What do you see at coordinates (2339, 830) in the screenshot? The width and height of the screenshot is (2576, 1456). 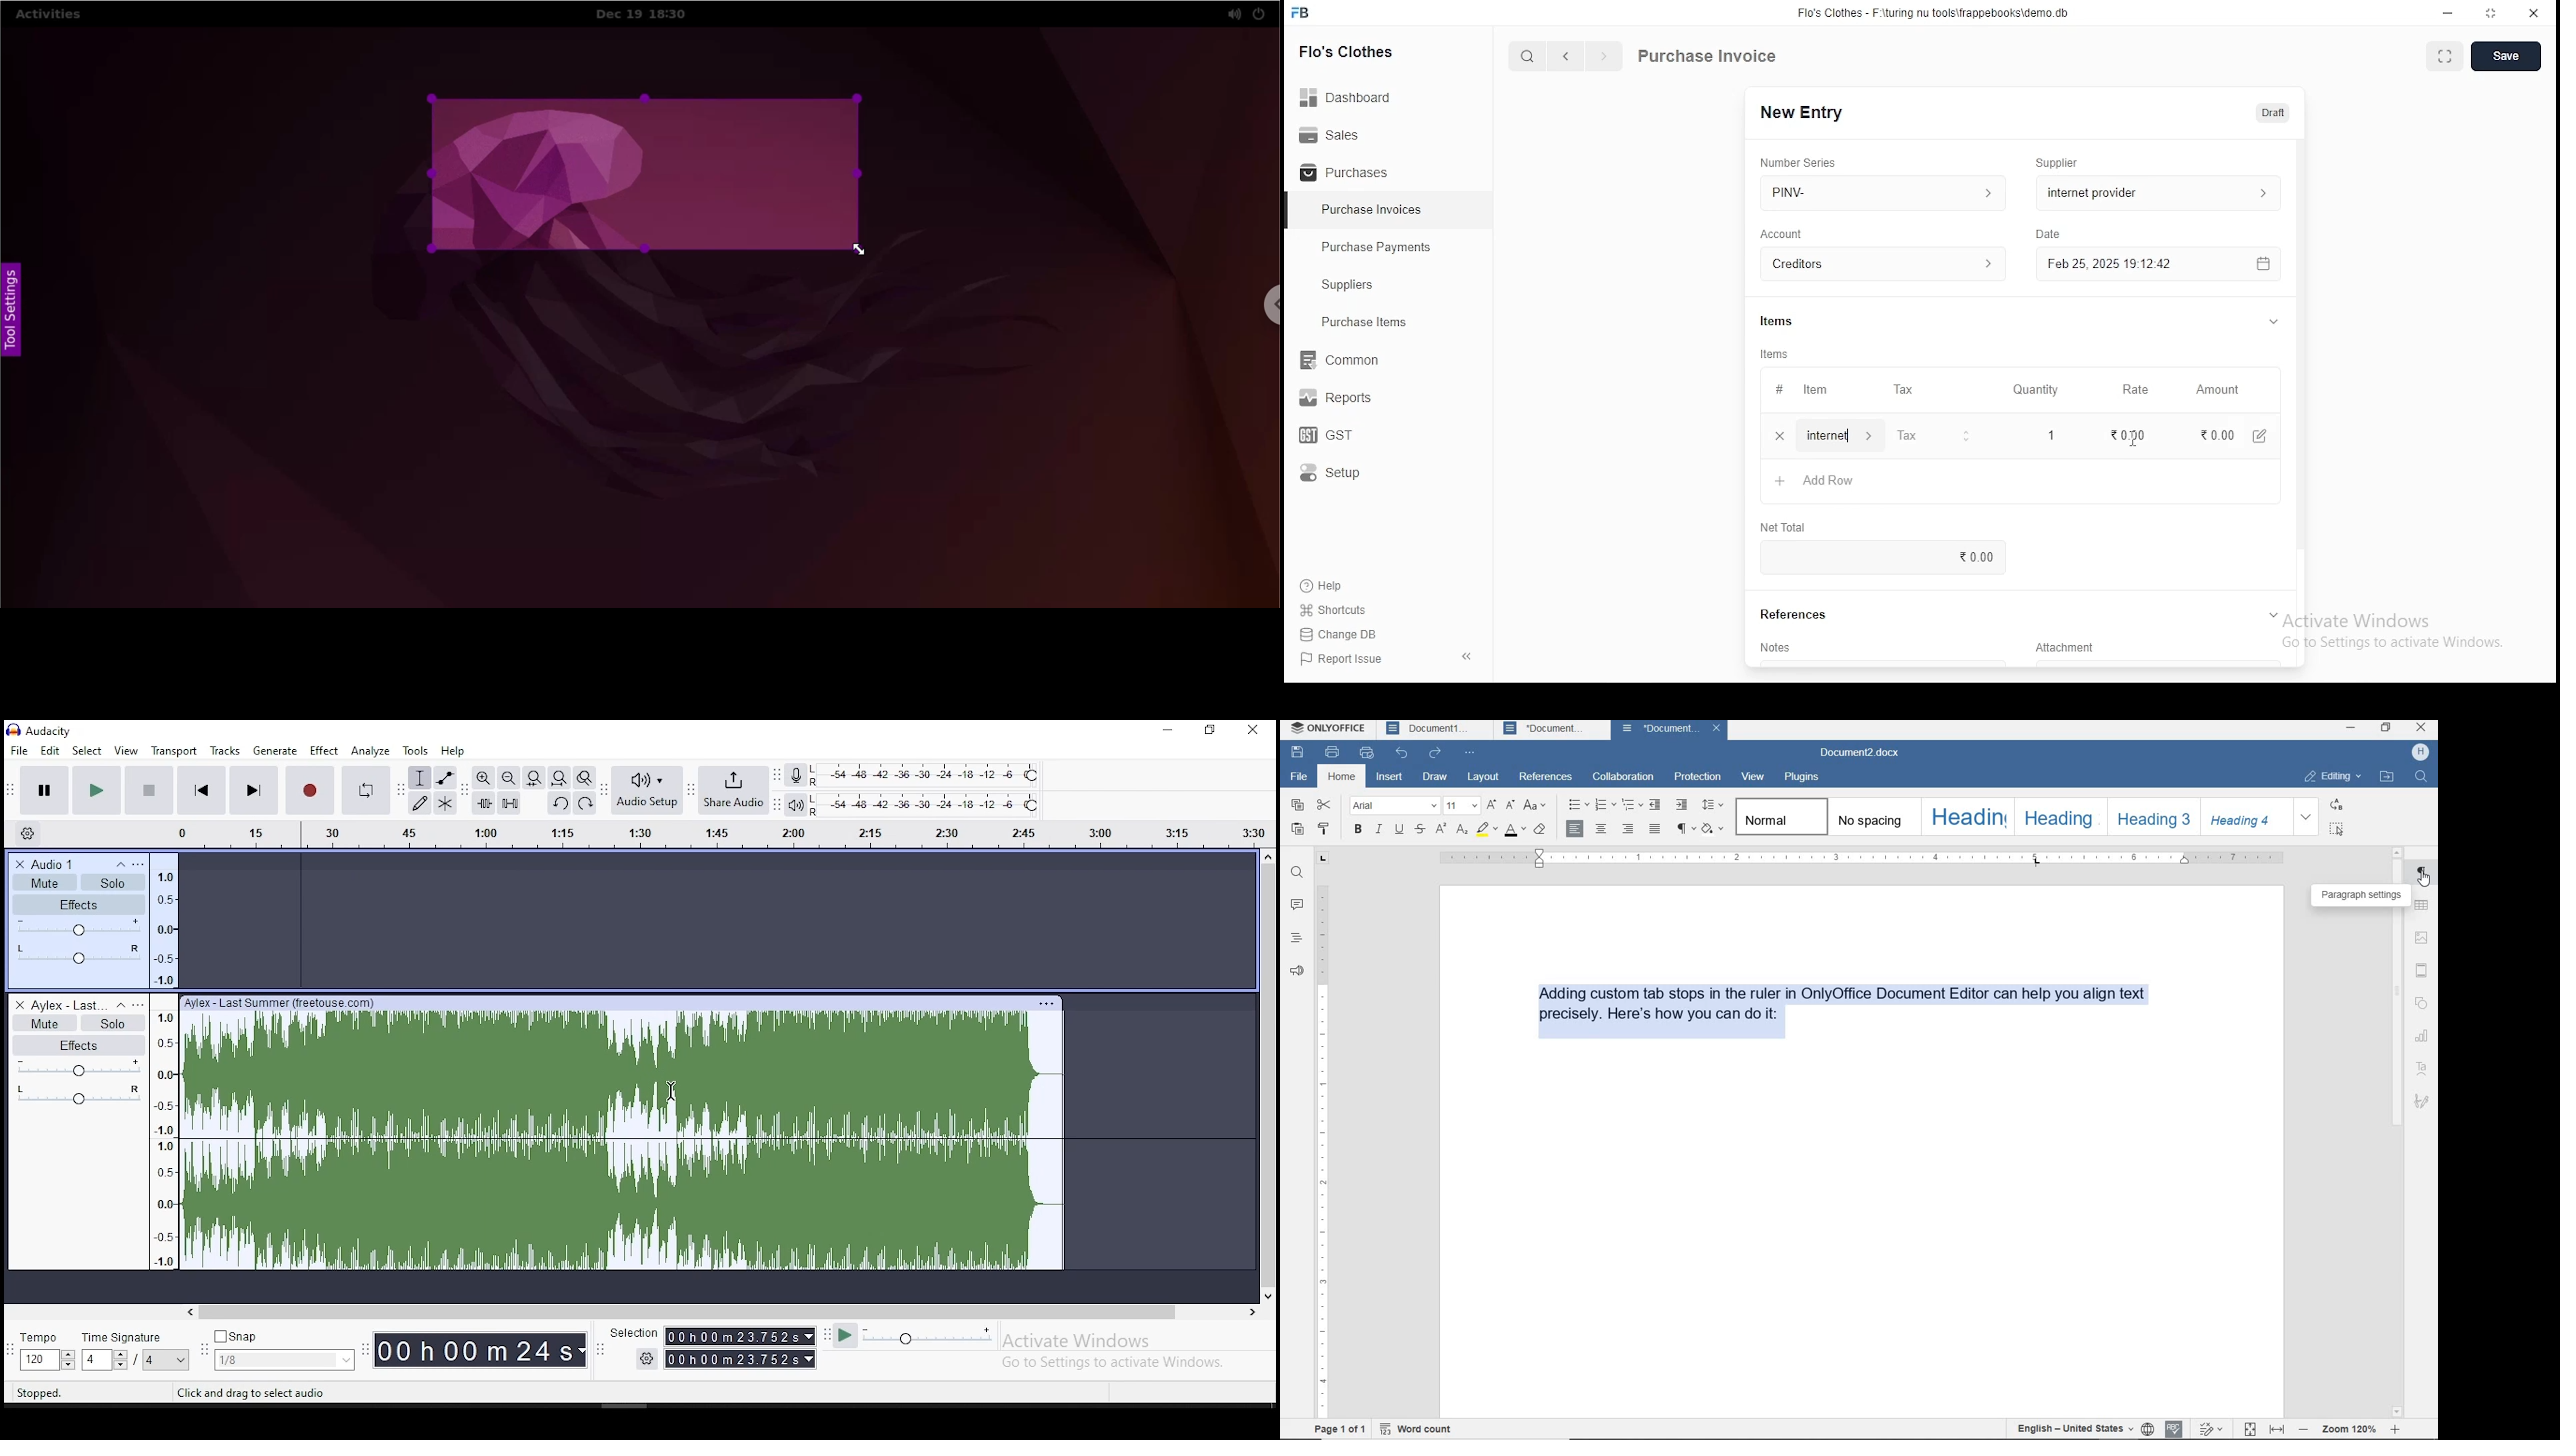 I see `select all` at bounding box center [2339, 830].